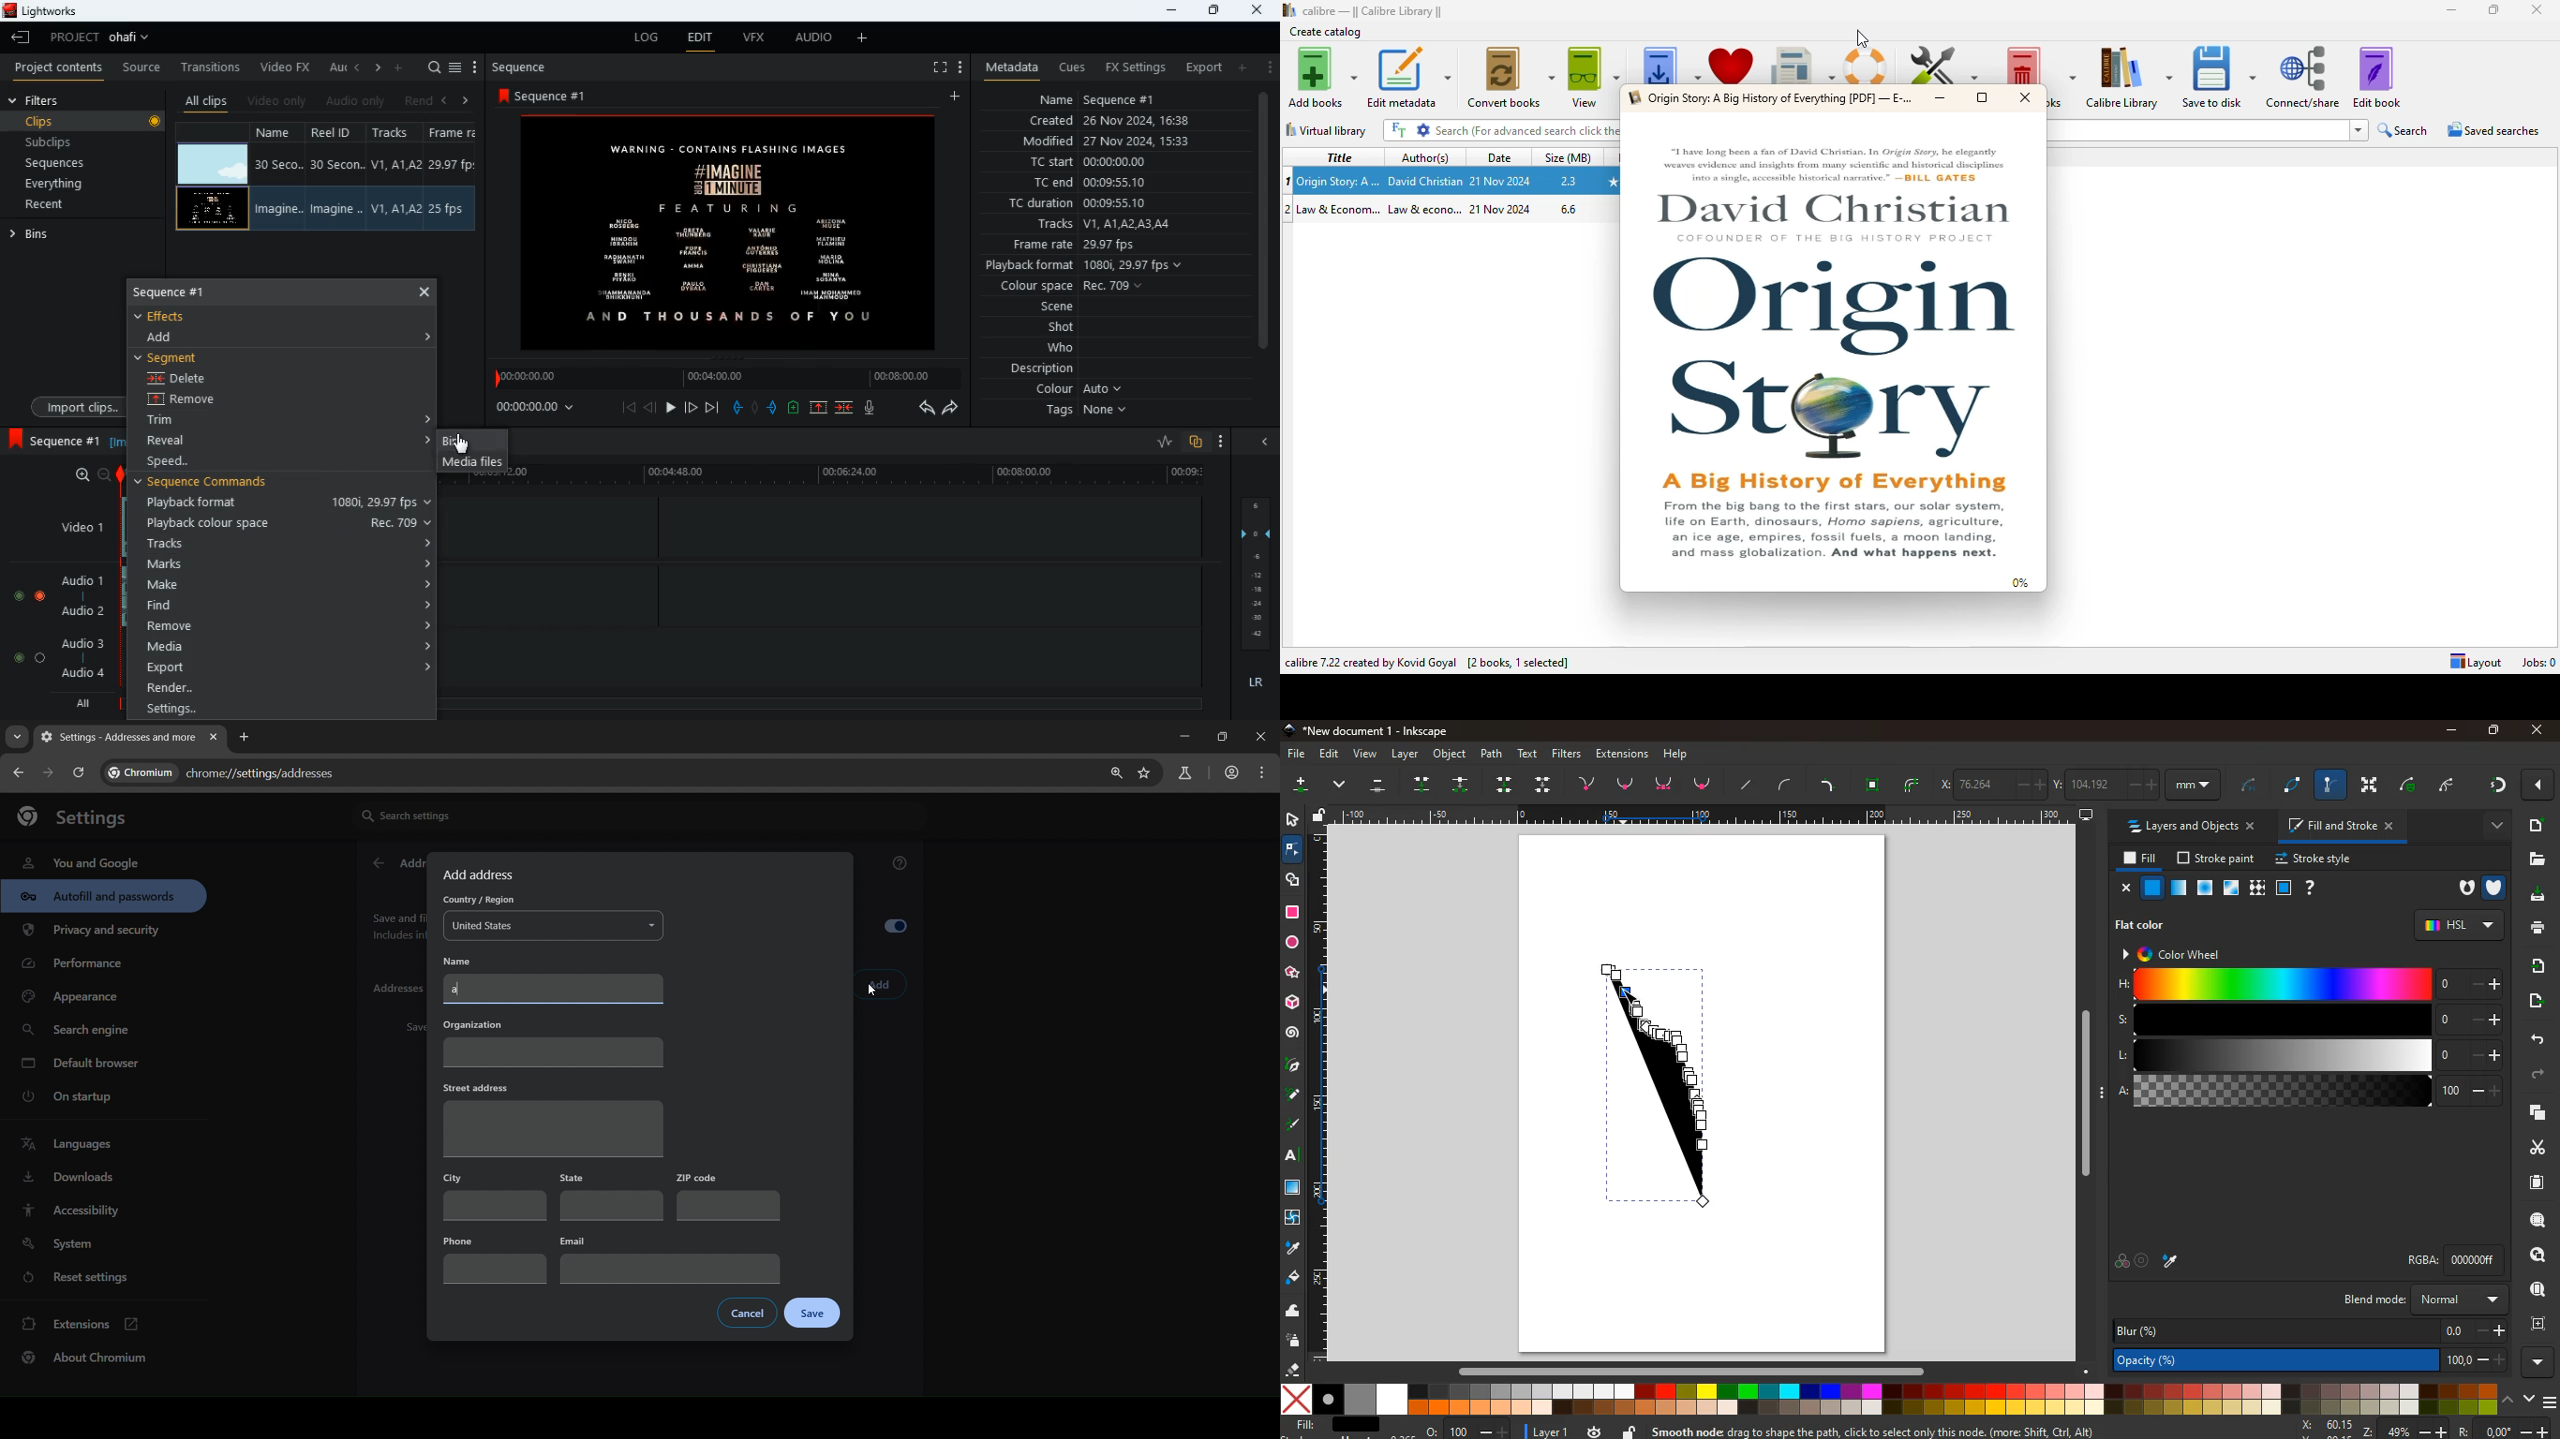  I want to click on name, so click(278, 134).